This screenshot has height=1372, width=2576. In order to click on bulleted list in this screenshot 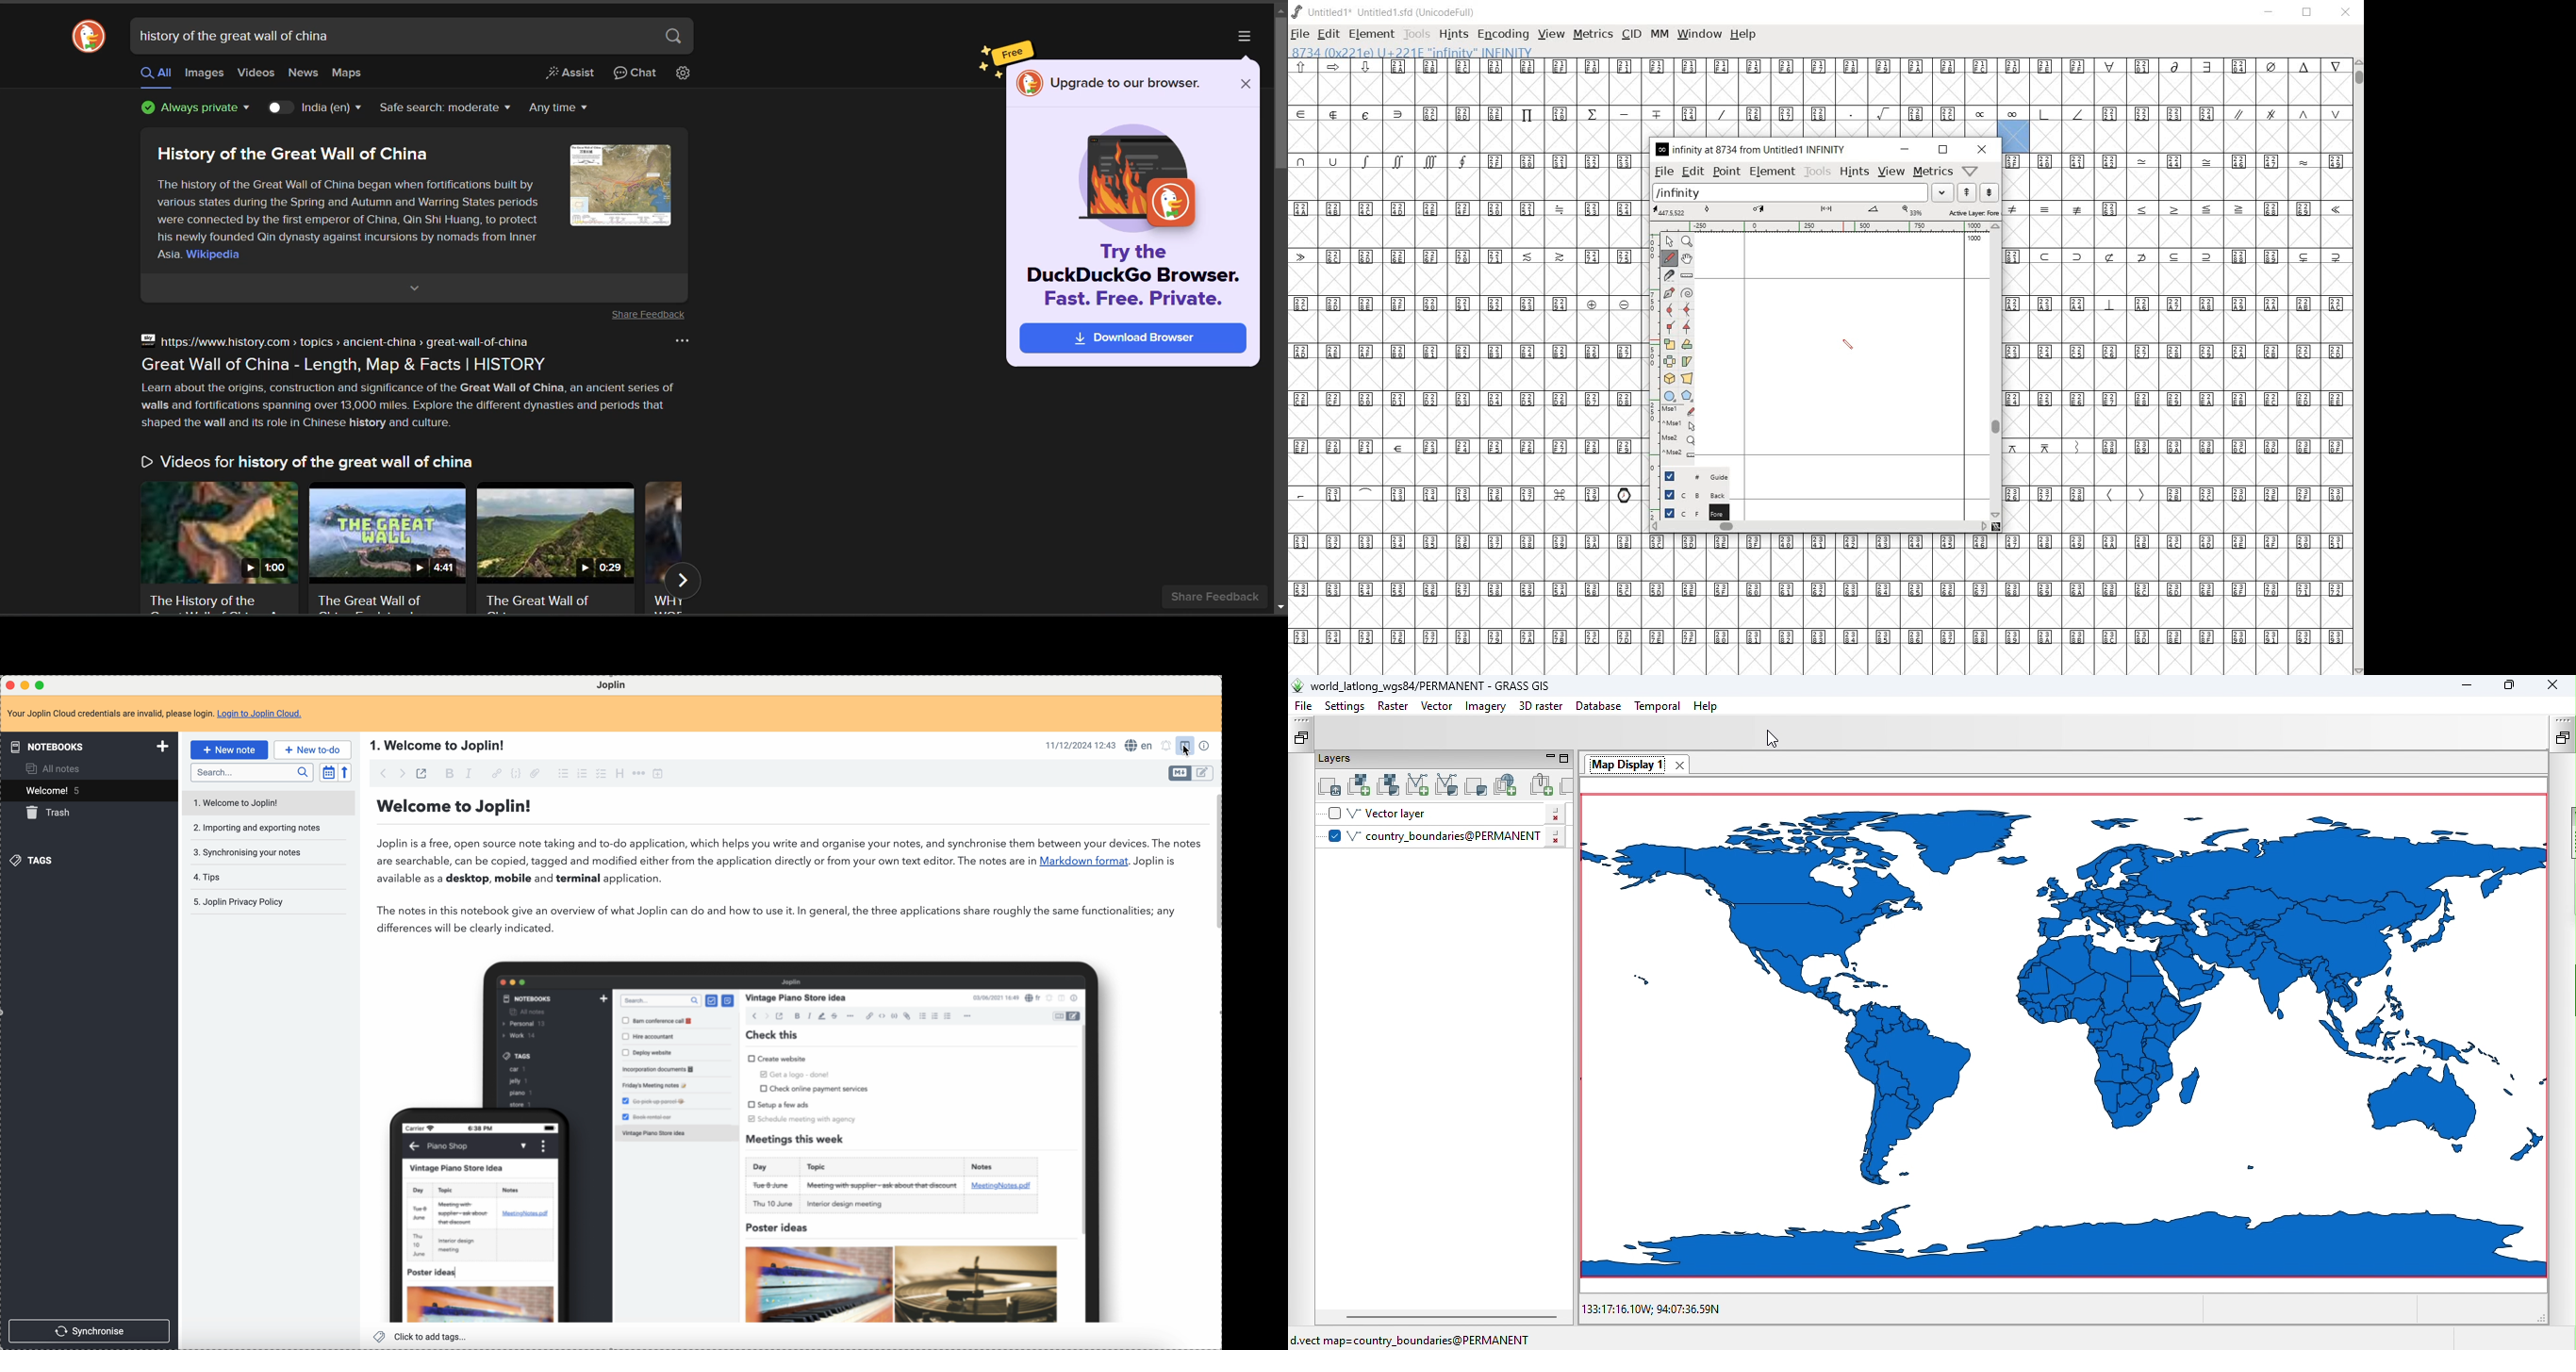, I will do `click(562, 772)`.